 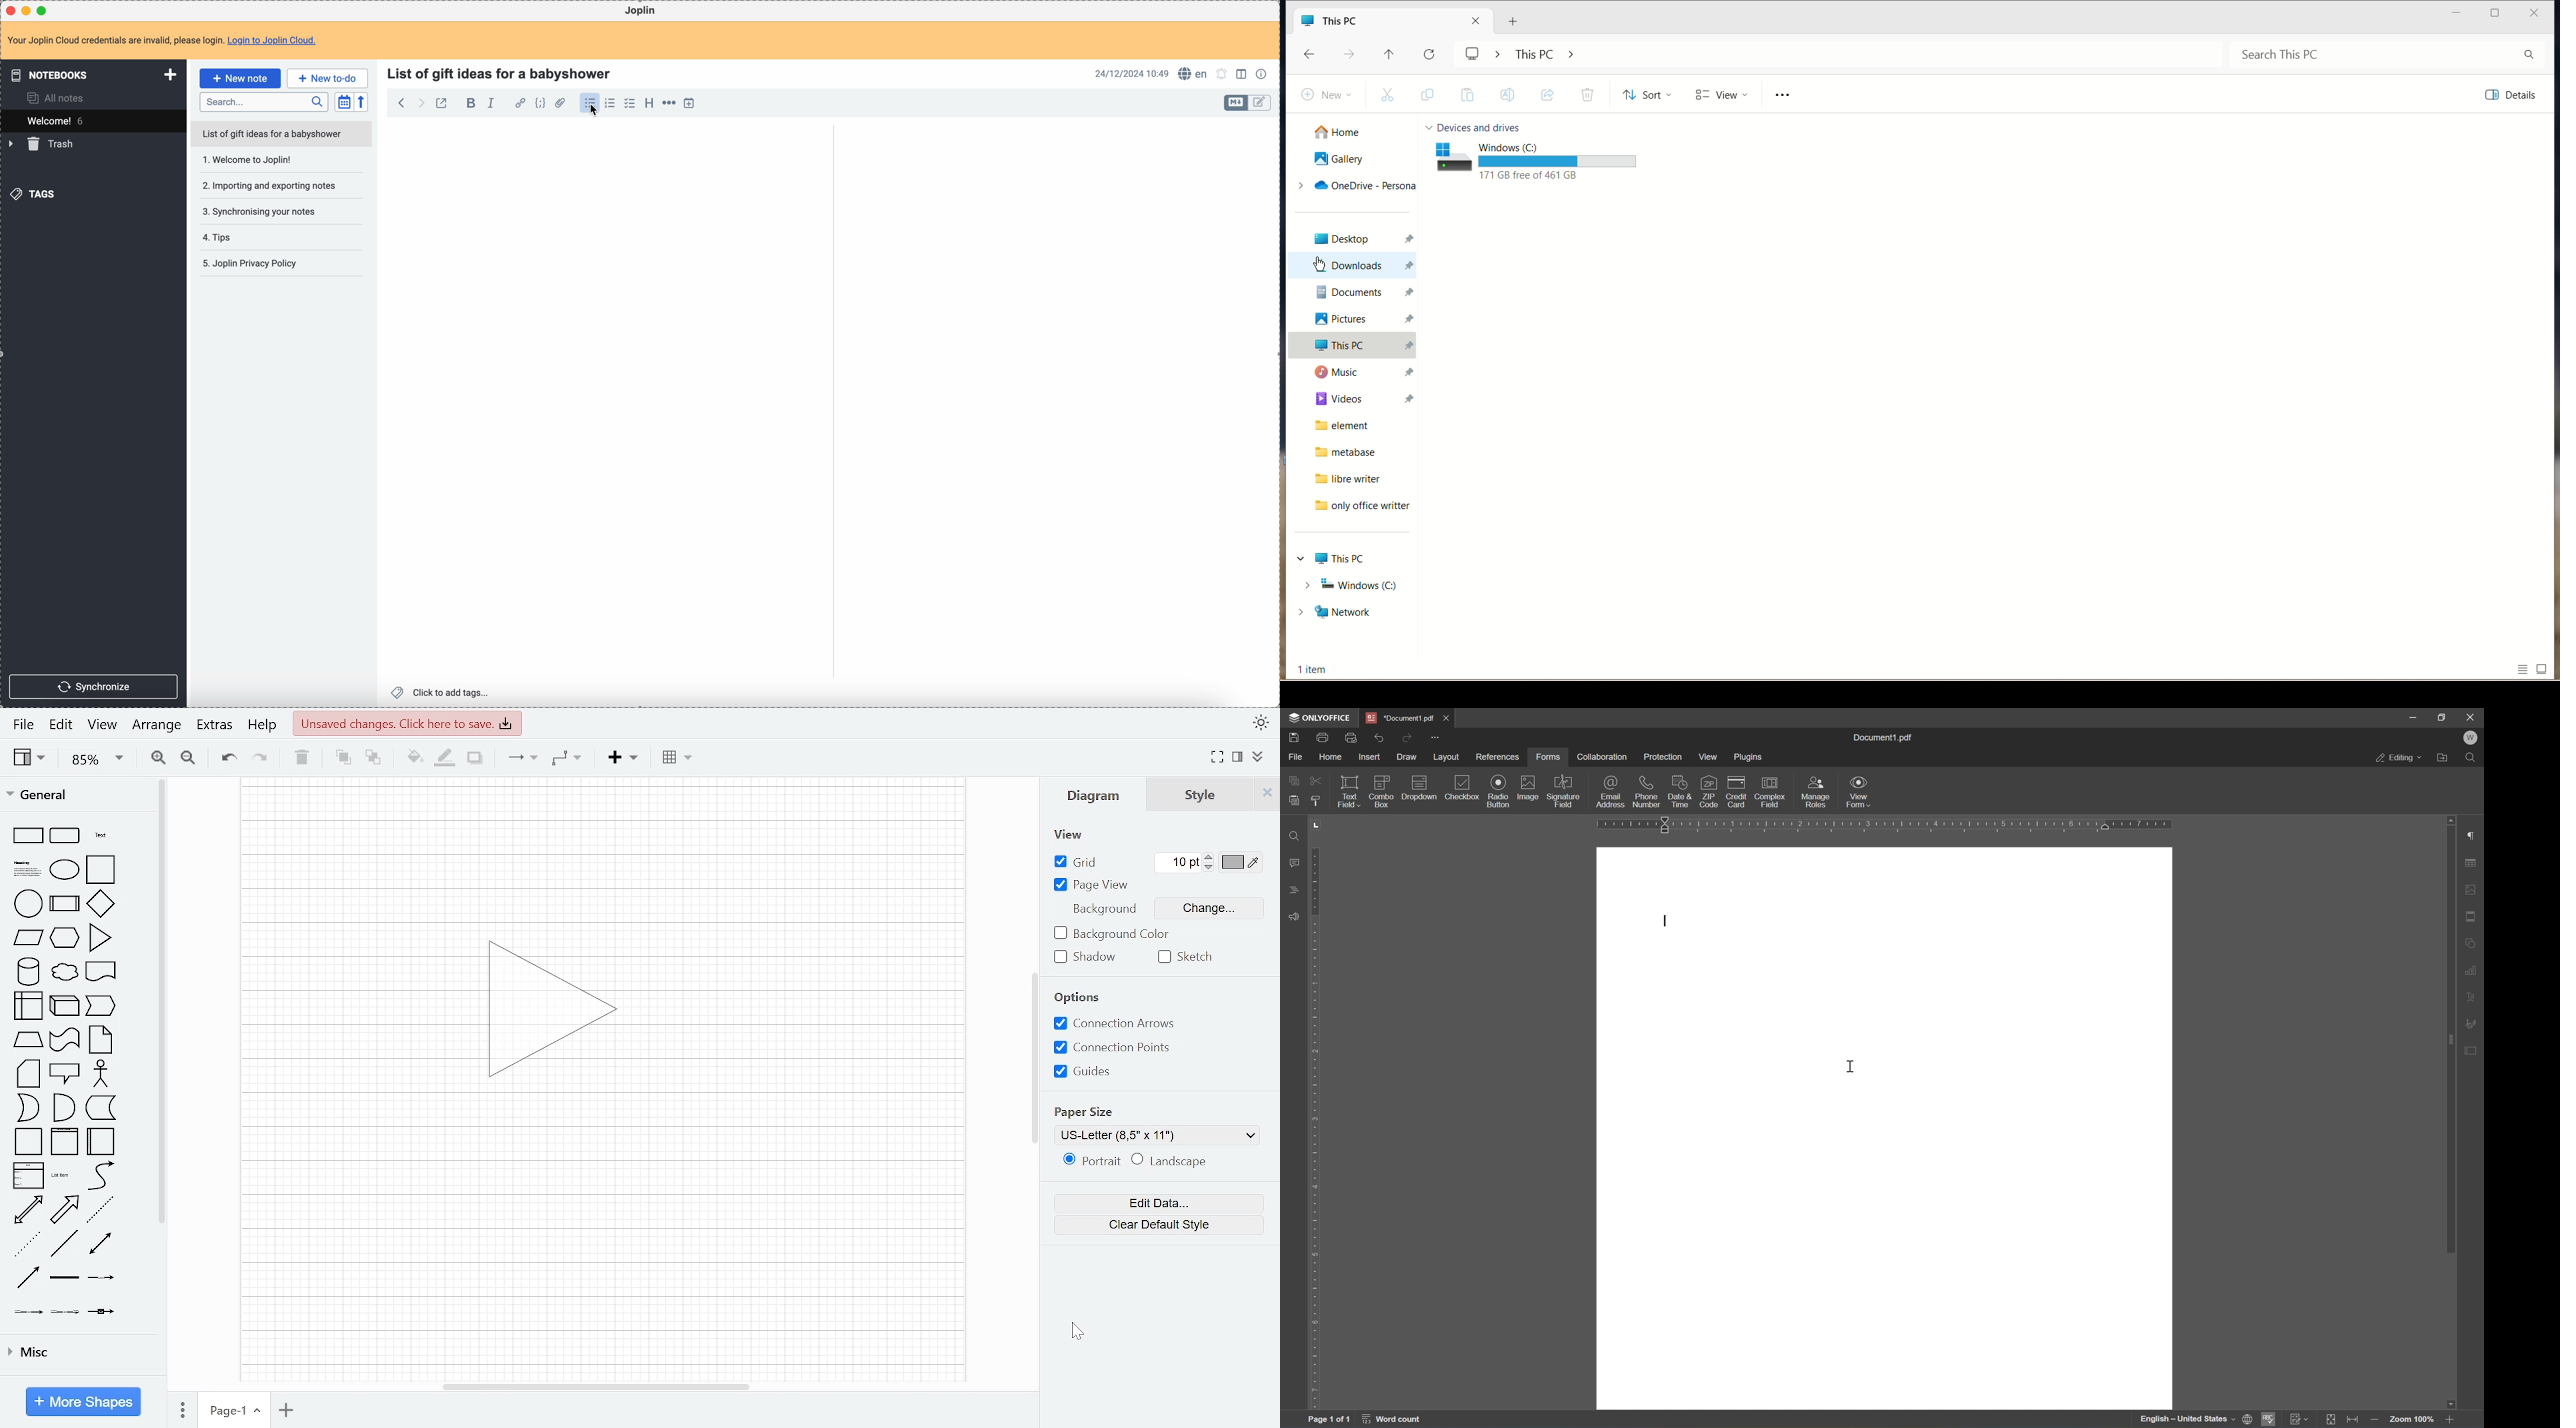 What do you see at coordinates (95, 686) in the screenshot?
I see `synchronize` at bounding box center [95, 686].